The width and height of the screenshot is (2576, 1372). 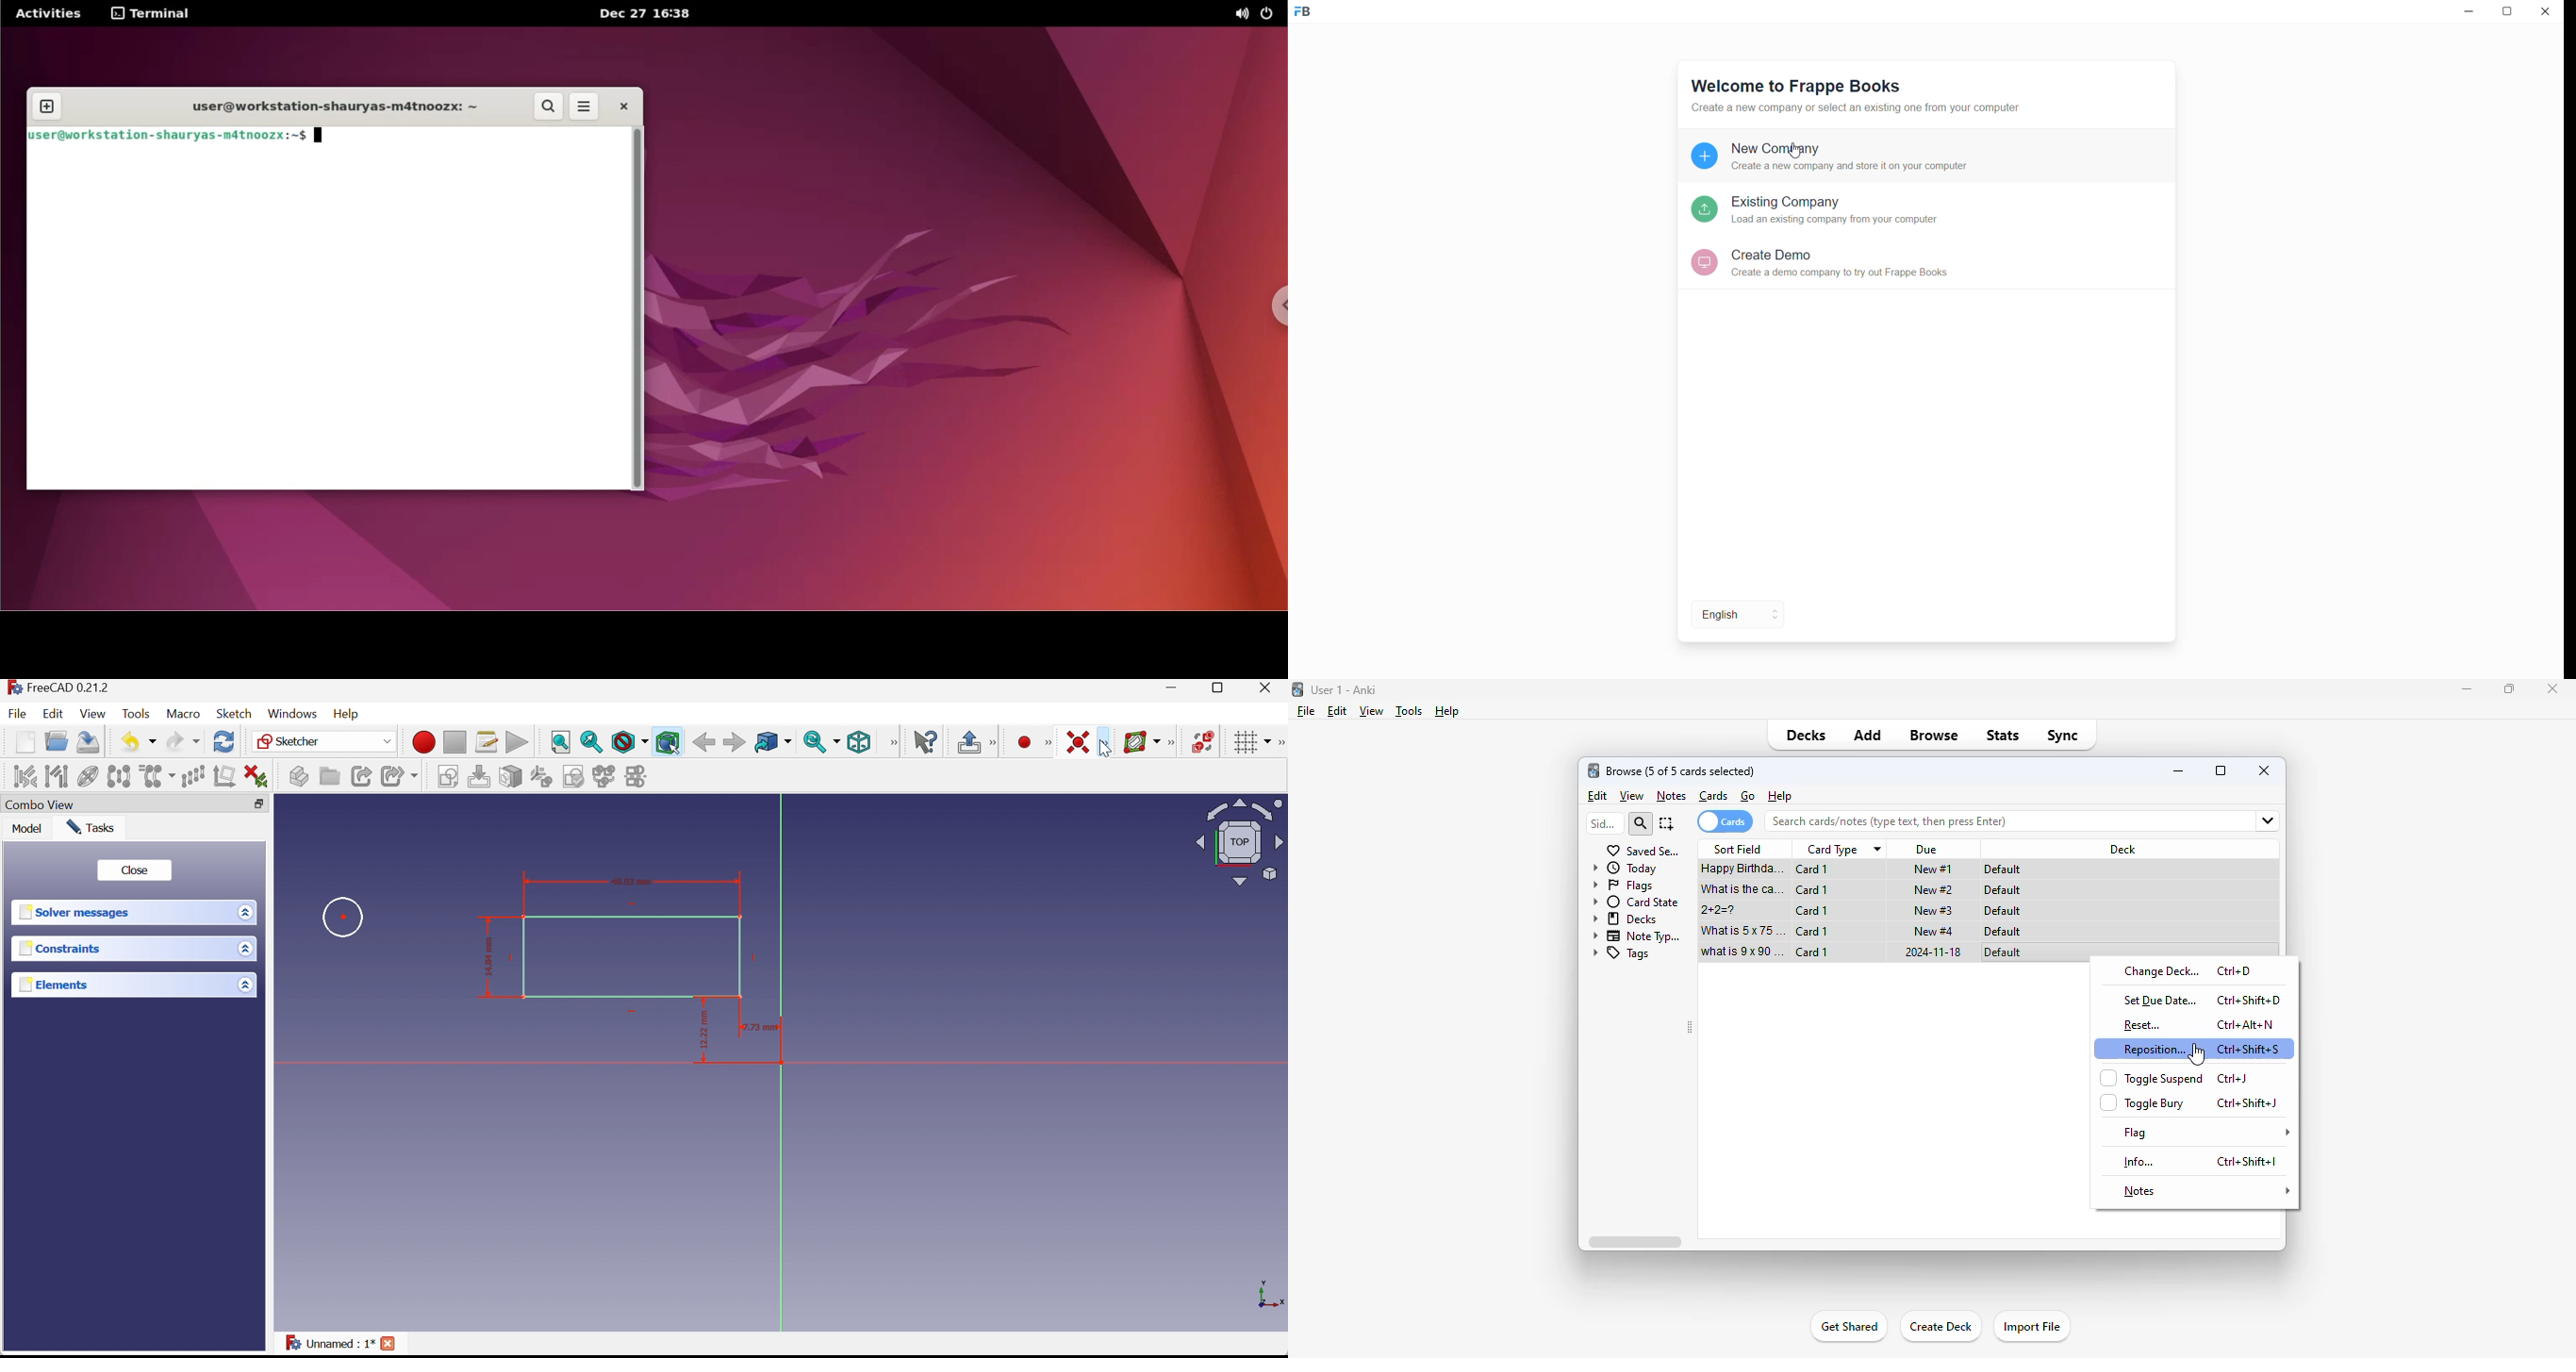 I want to click on Switch virtual space, so click(x=1203, y=741).